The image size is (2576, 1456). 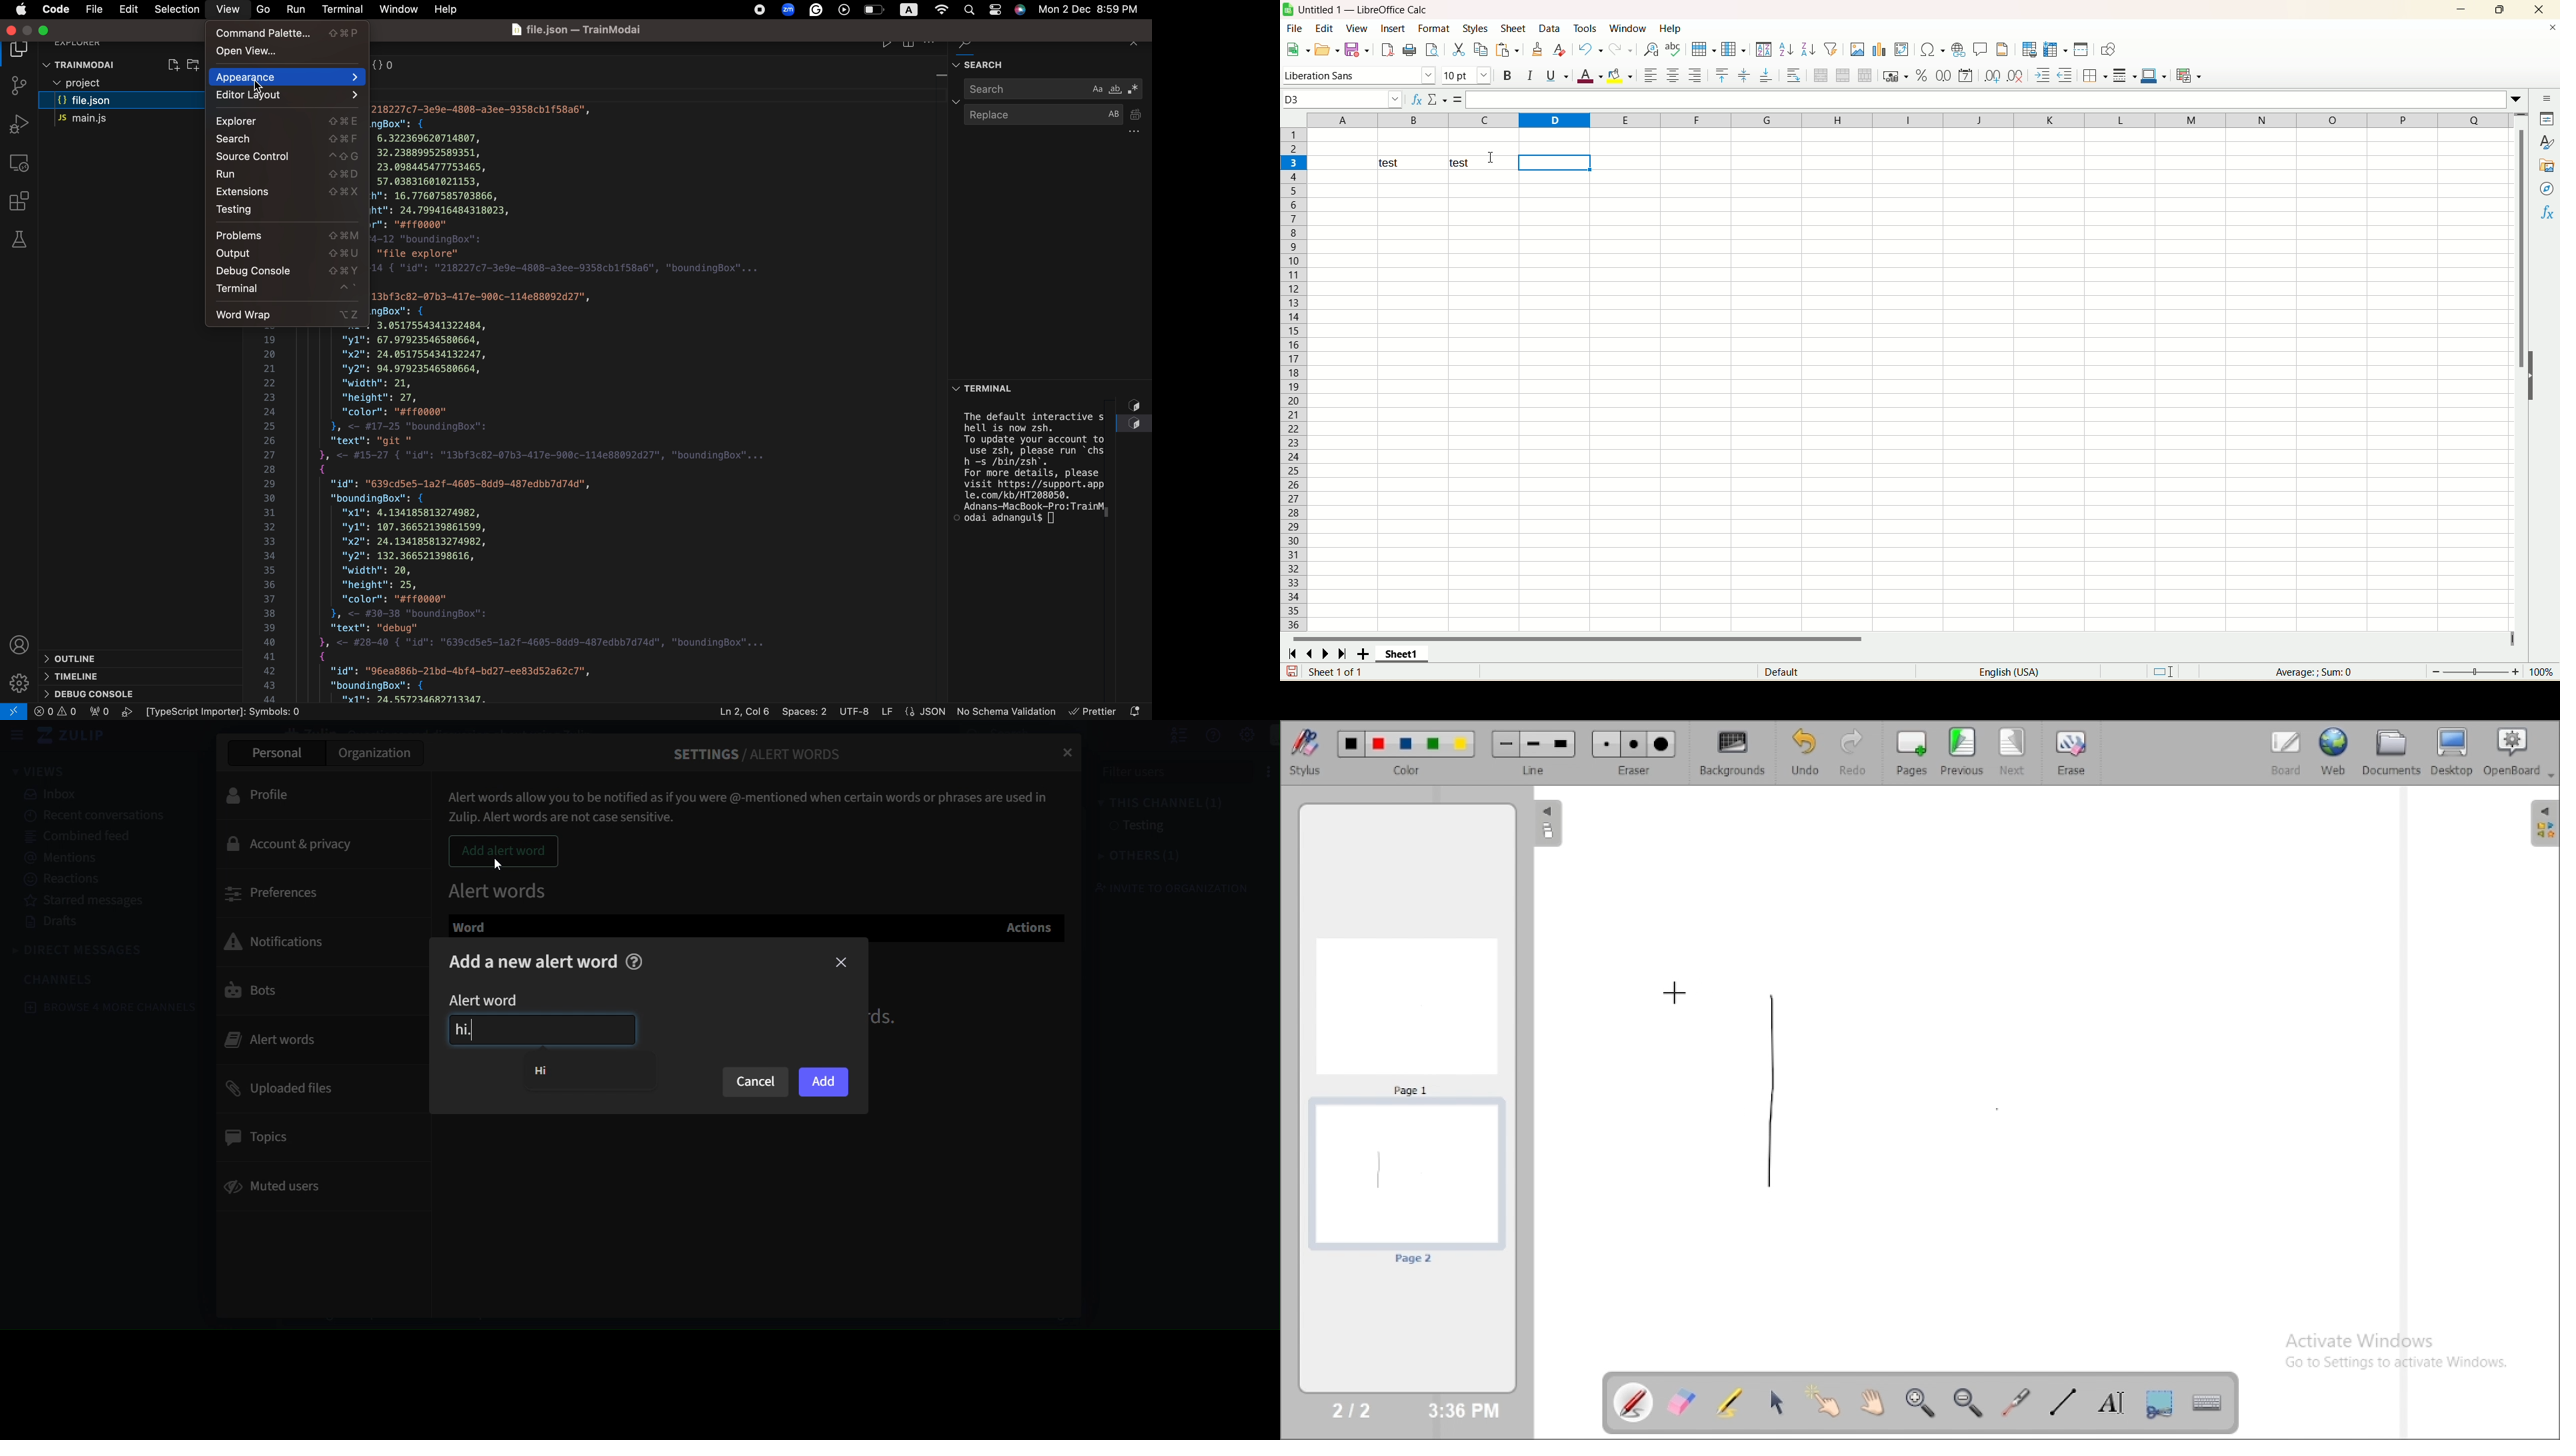 What do you see at coordinates (30, 30) in the screenshot?
I see `maximize` at bounding box center [30, 30].